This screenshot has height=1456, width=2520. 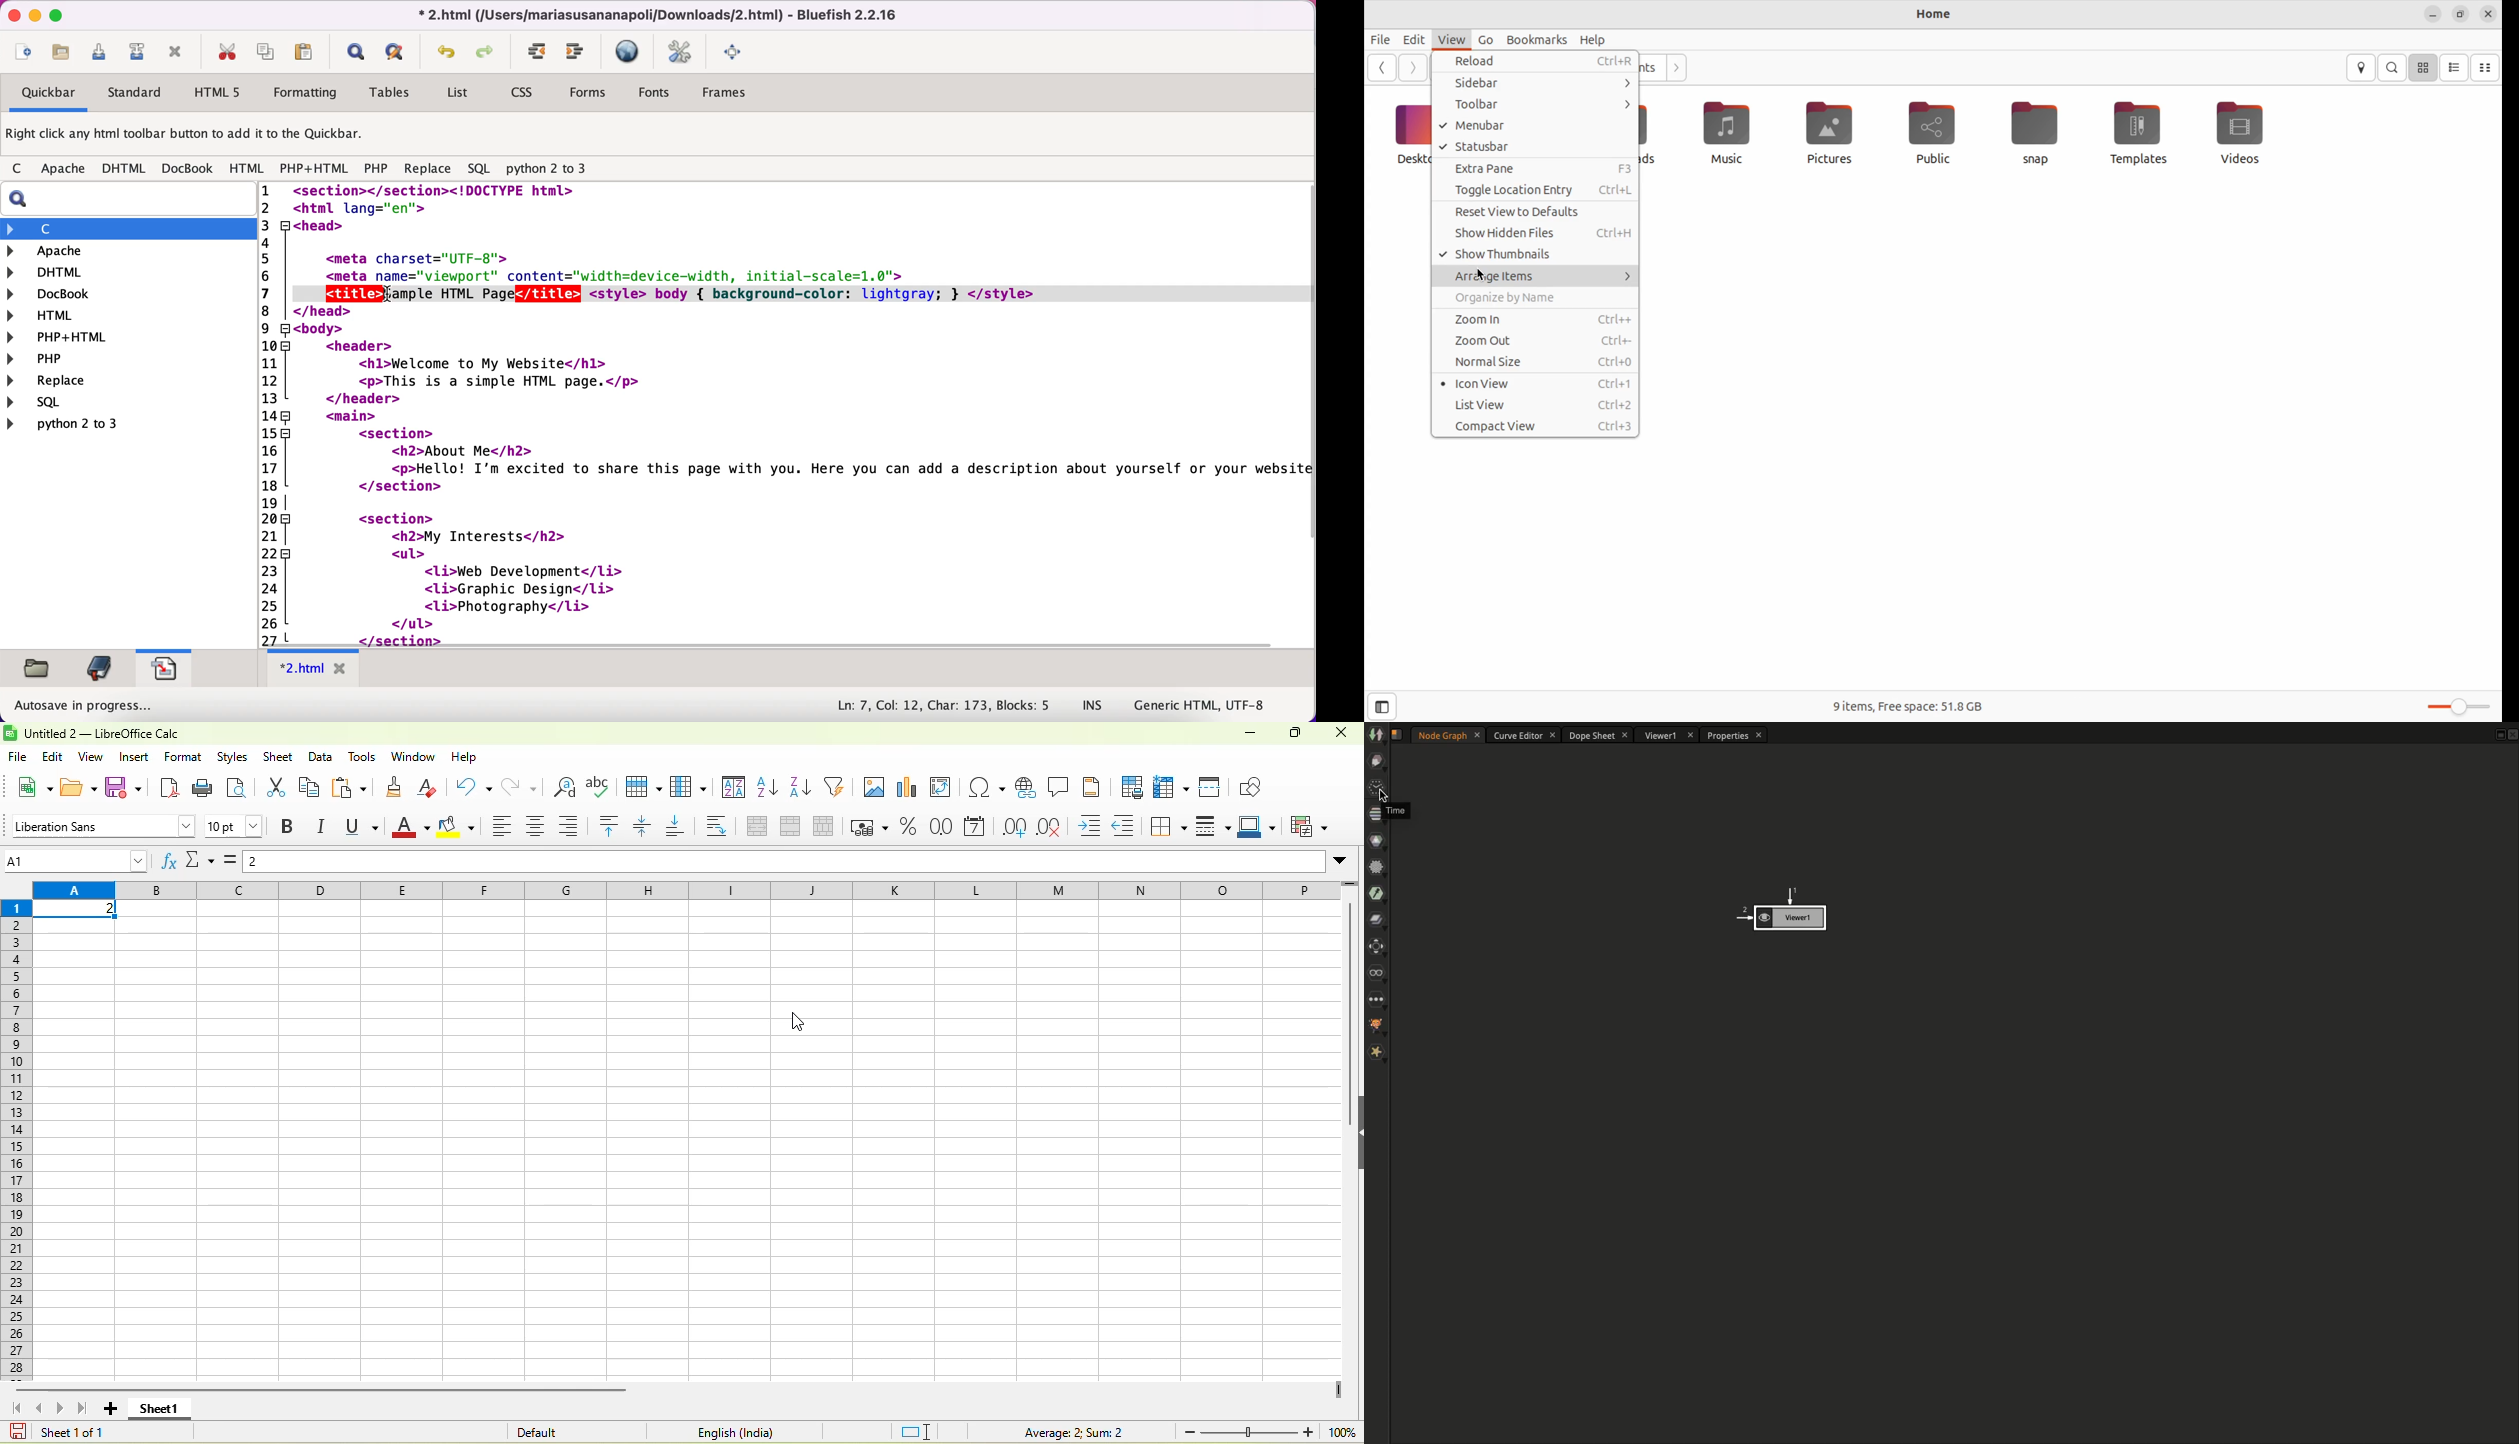 What do you see at coordinates (1904, 707) in the screenshot?
I see `free space` at bounding box center [1904, 707].